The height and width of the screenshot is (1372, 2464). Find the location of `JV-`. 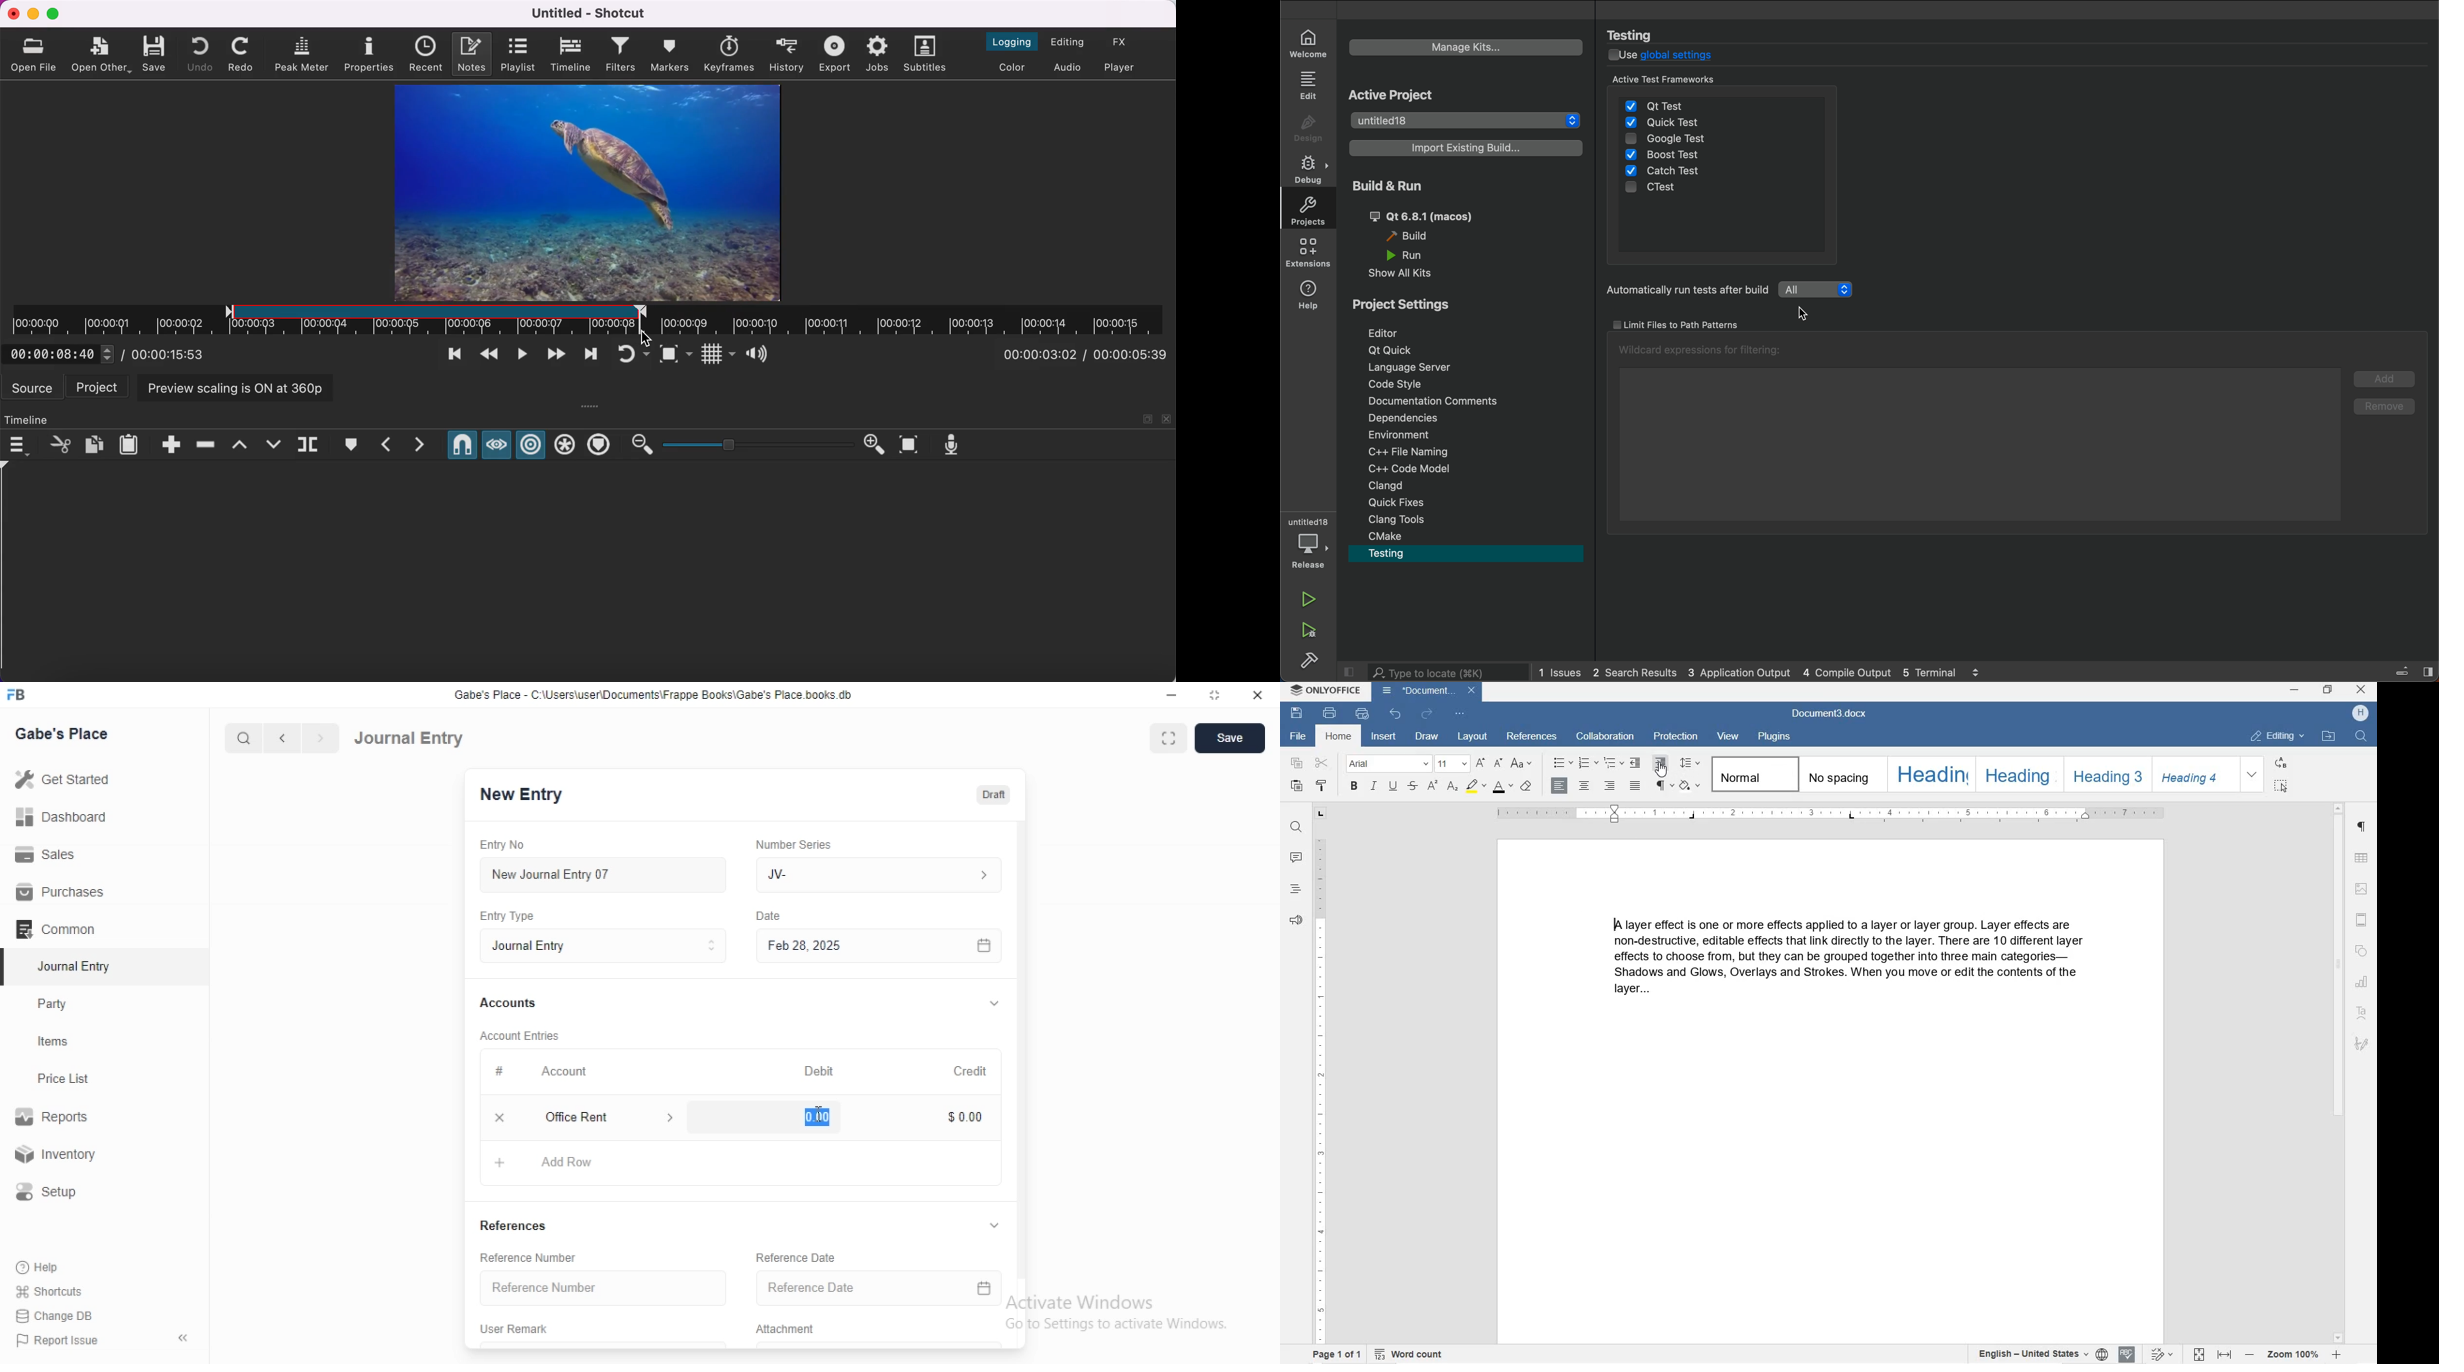

JV- is located at coordinates (883, 875).